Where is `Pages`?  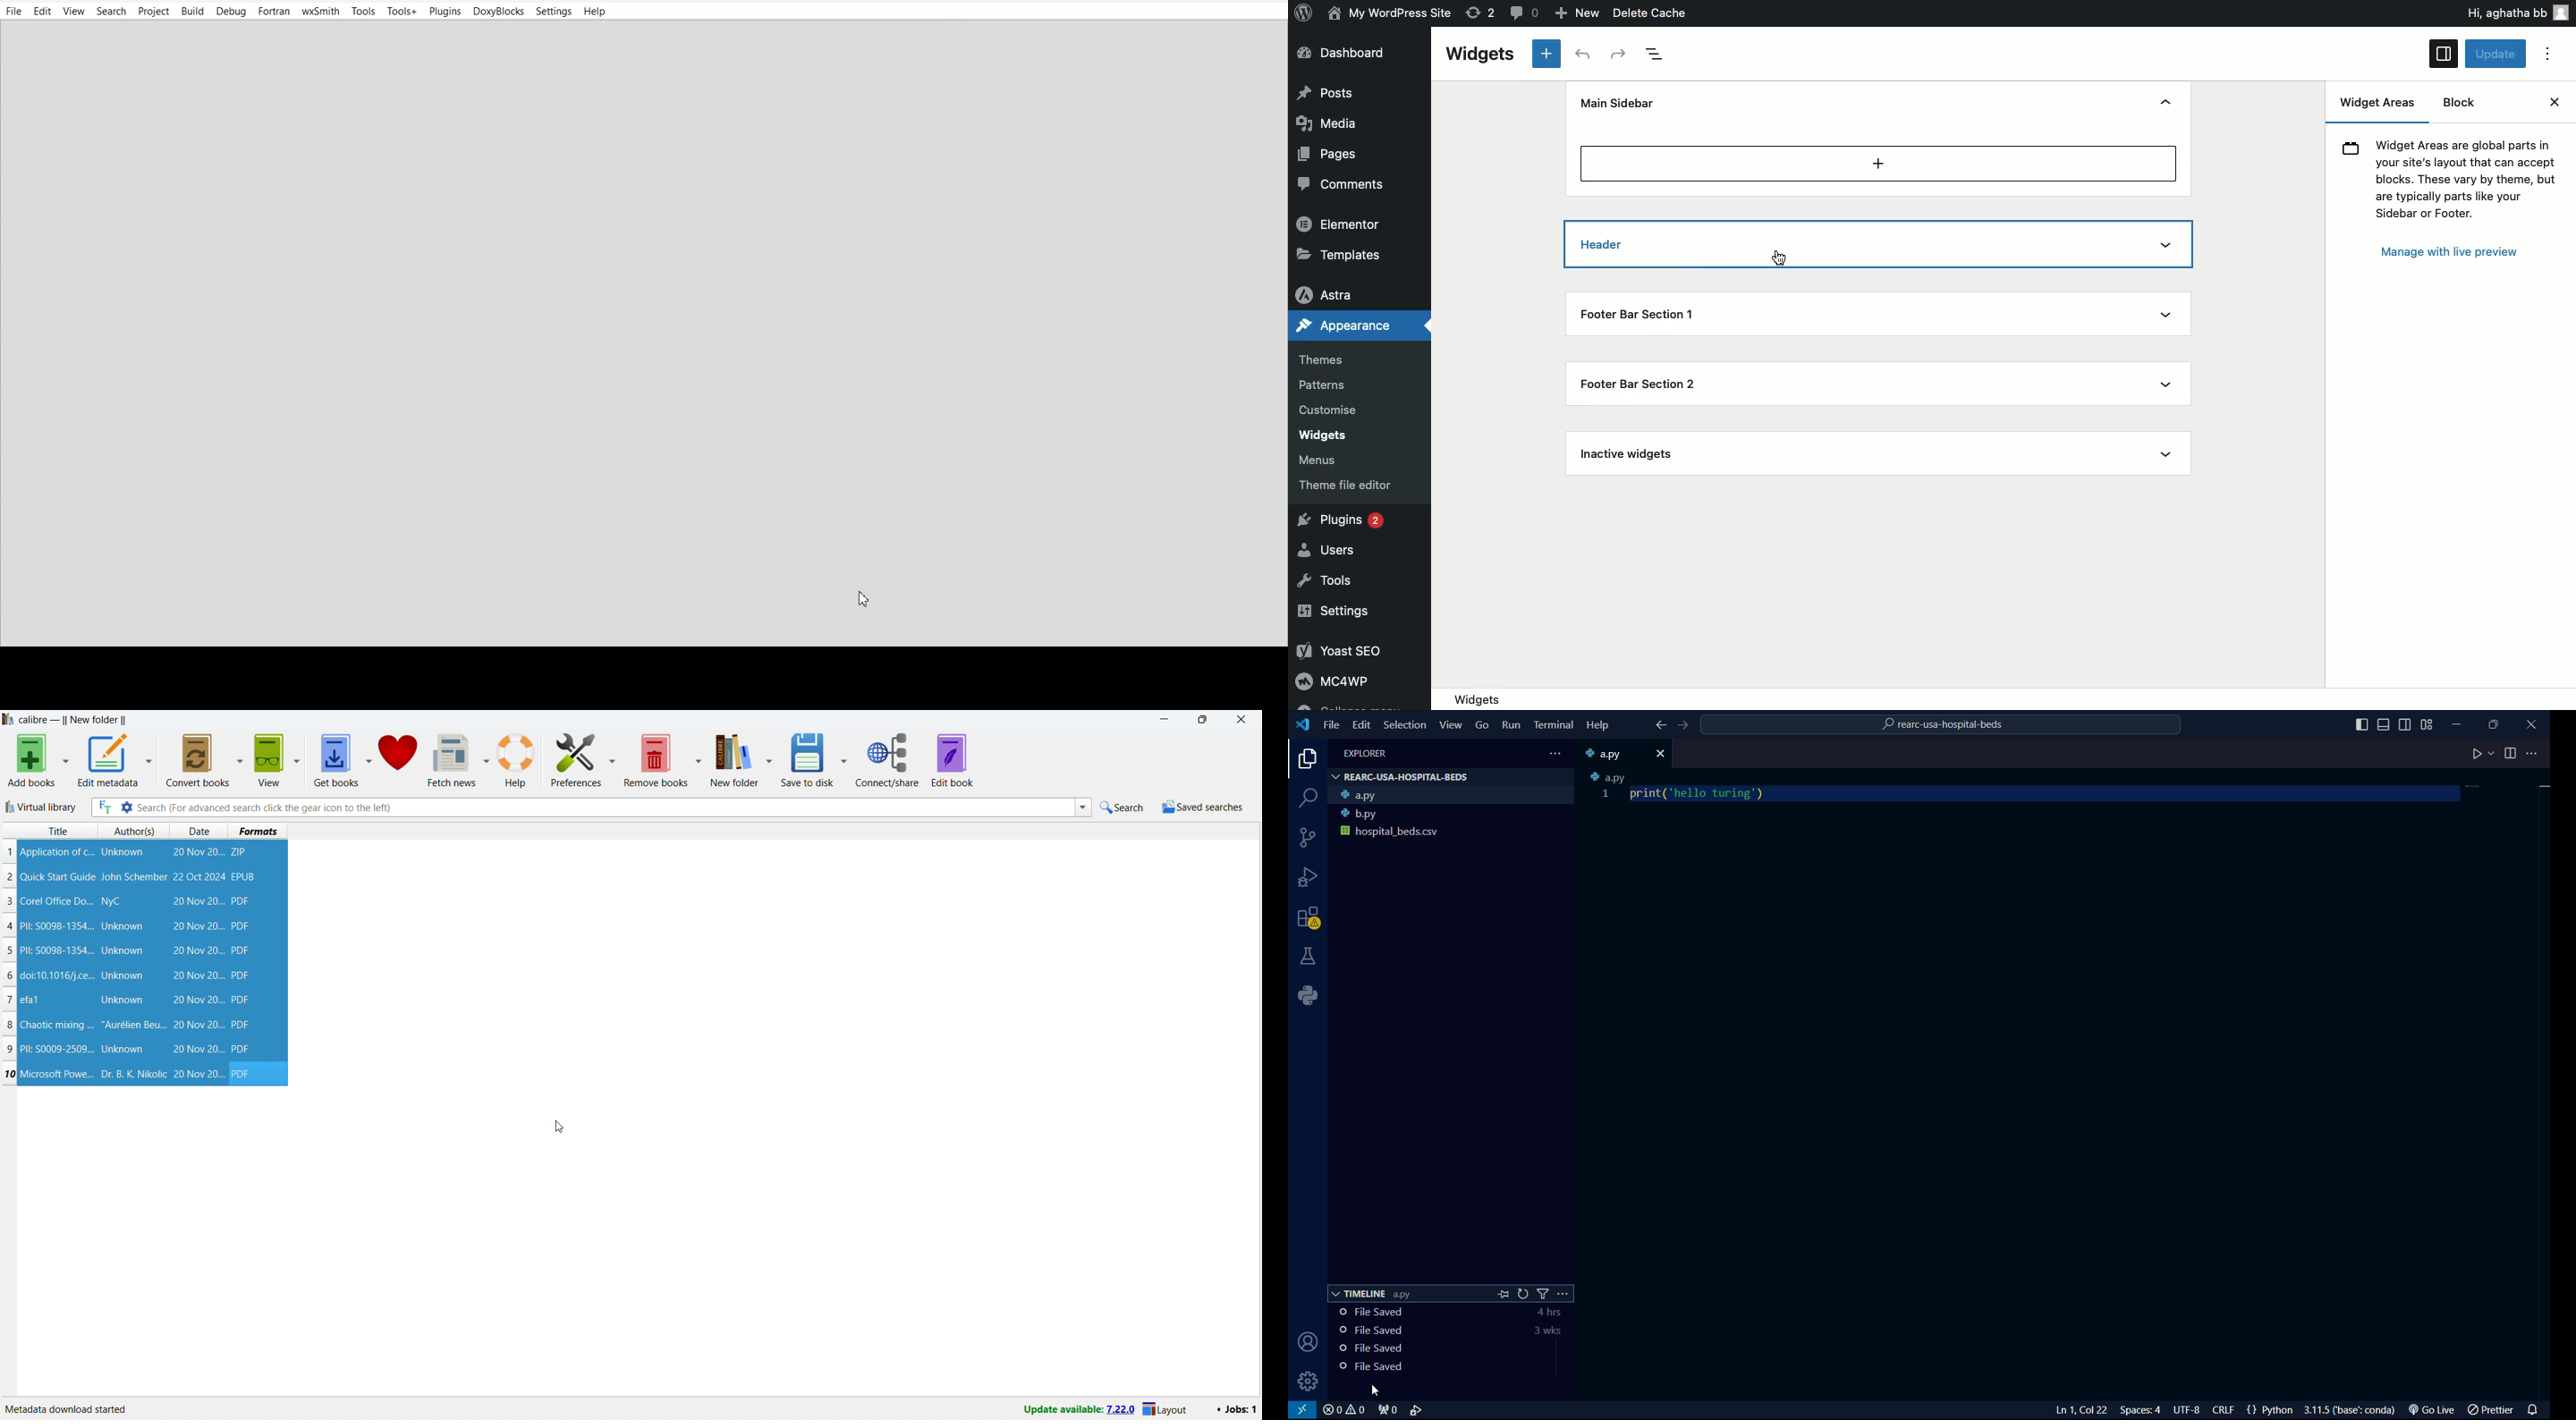
Pages is located at coordinates (1330, 155).